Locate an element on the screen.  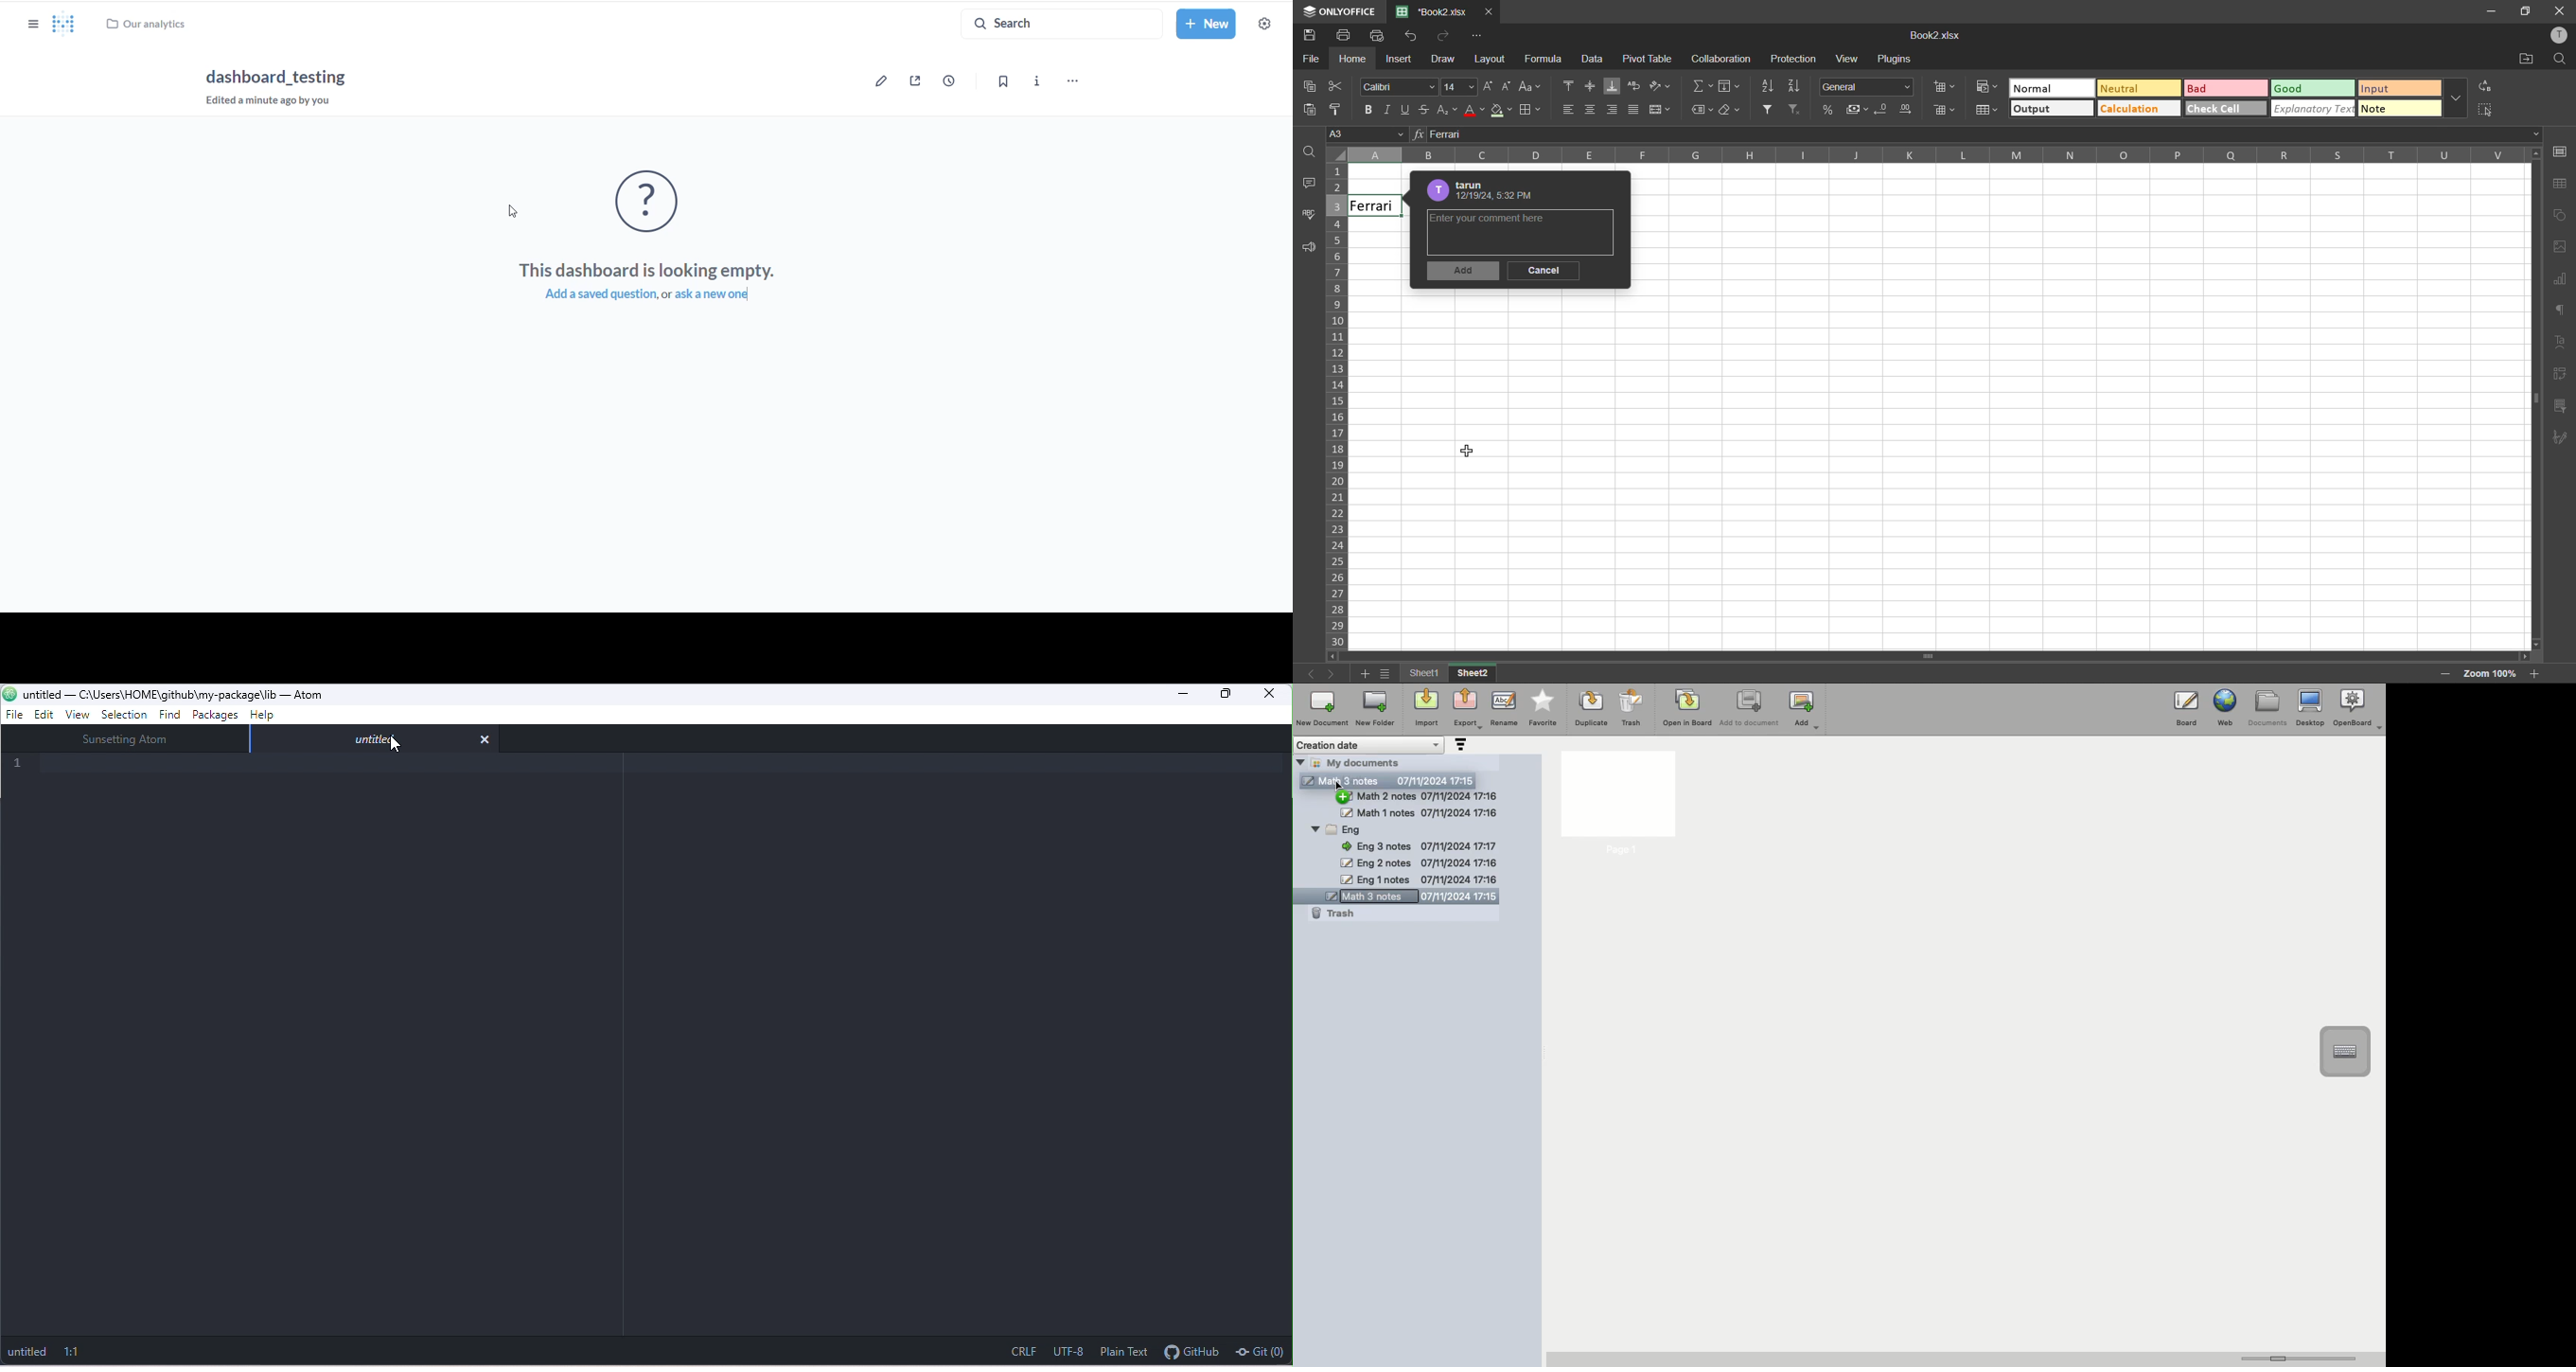
profile is located at coordinates (2562, 34).